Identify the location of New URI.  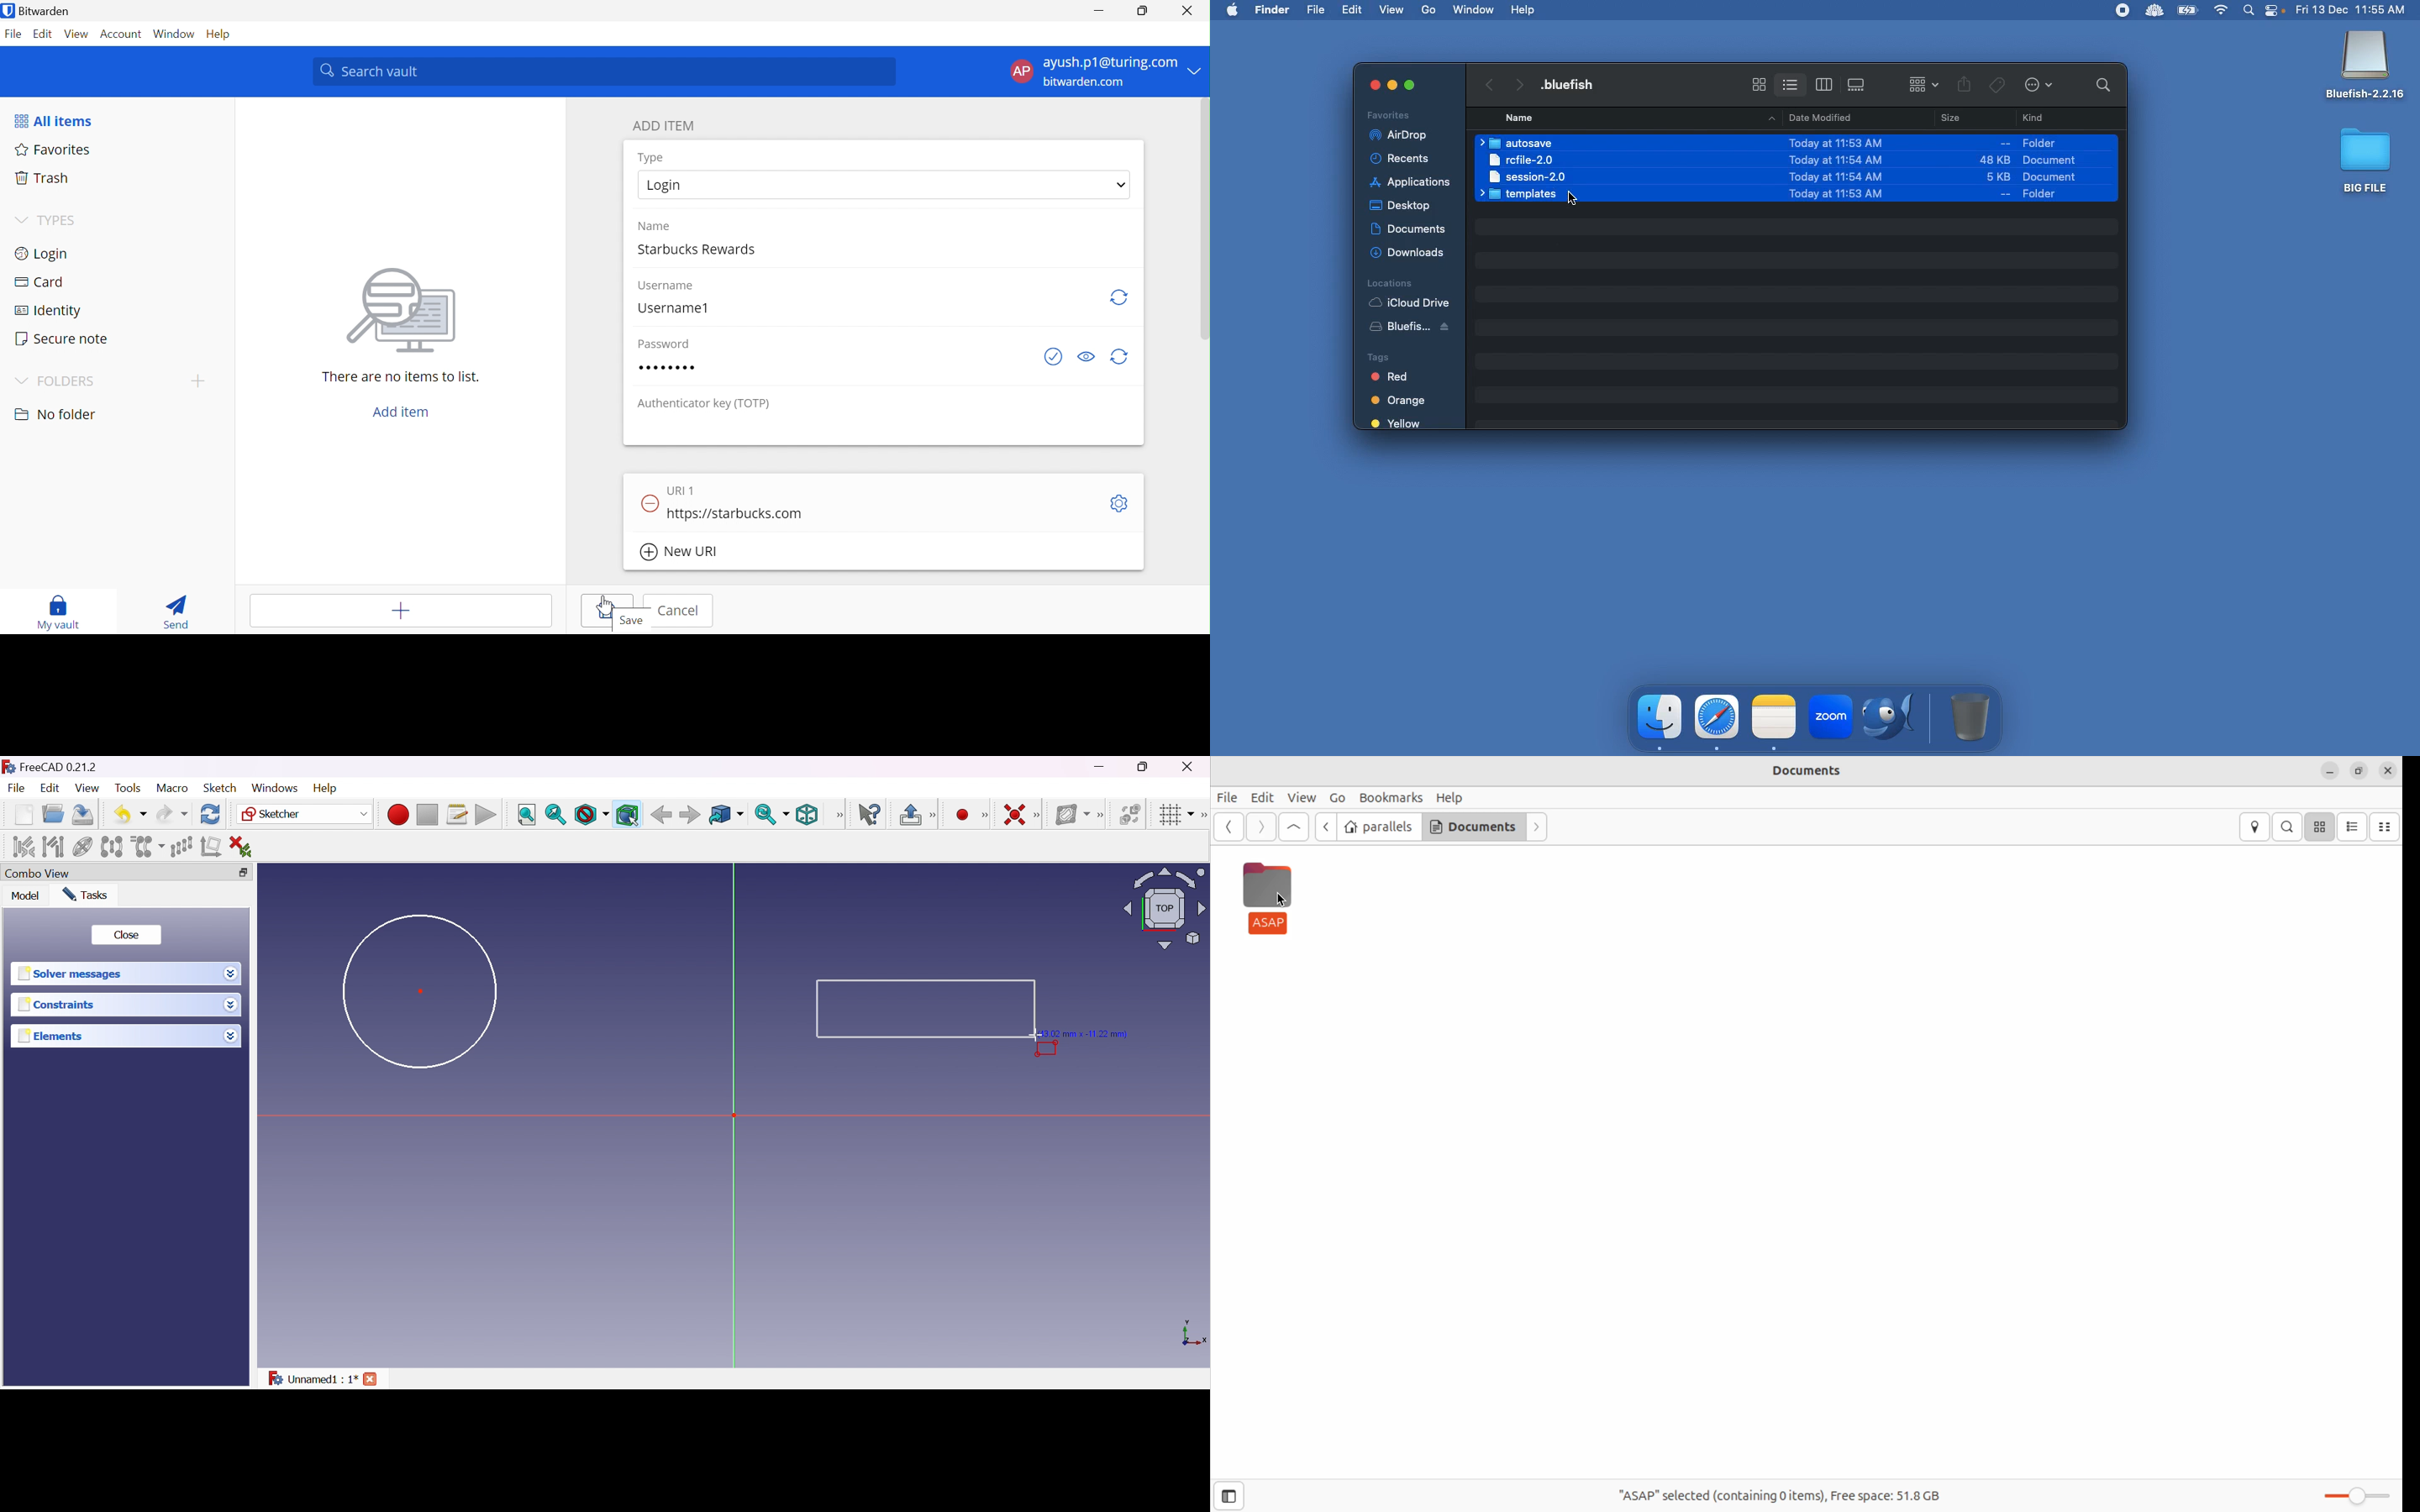
(679, 554).